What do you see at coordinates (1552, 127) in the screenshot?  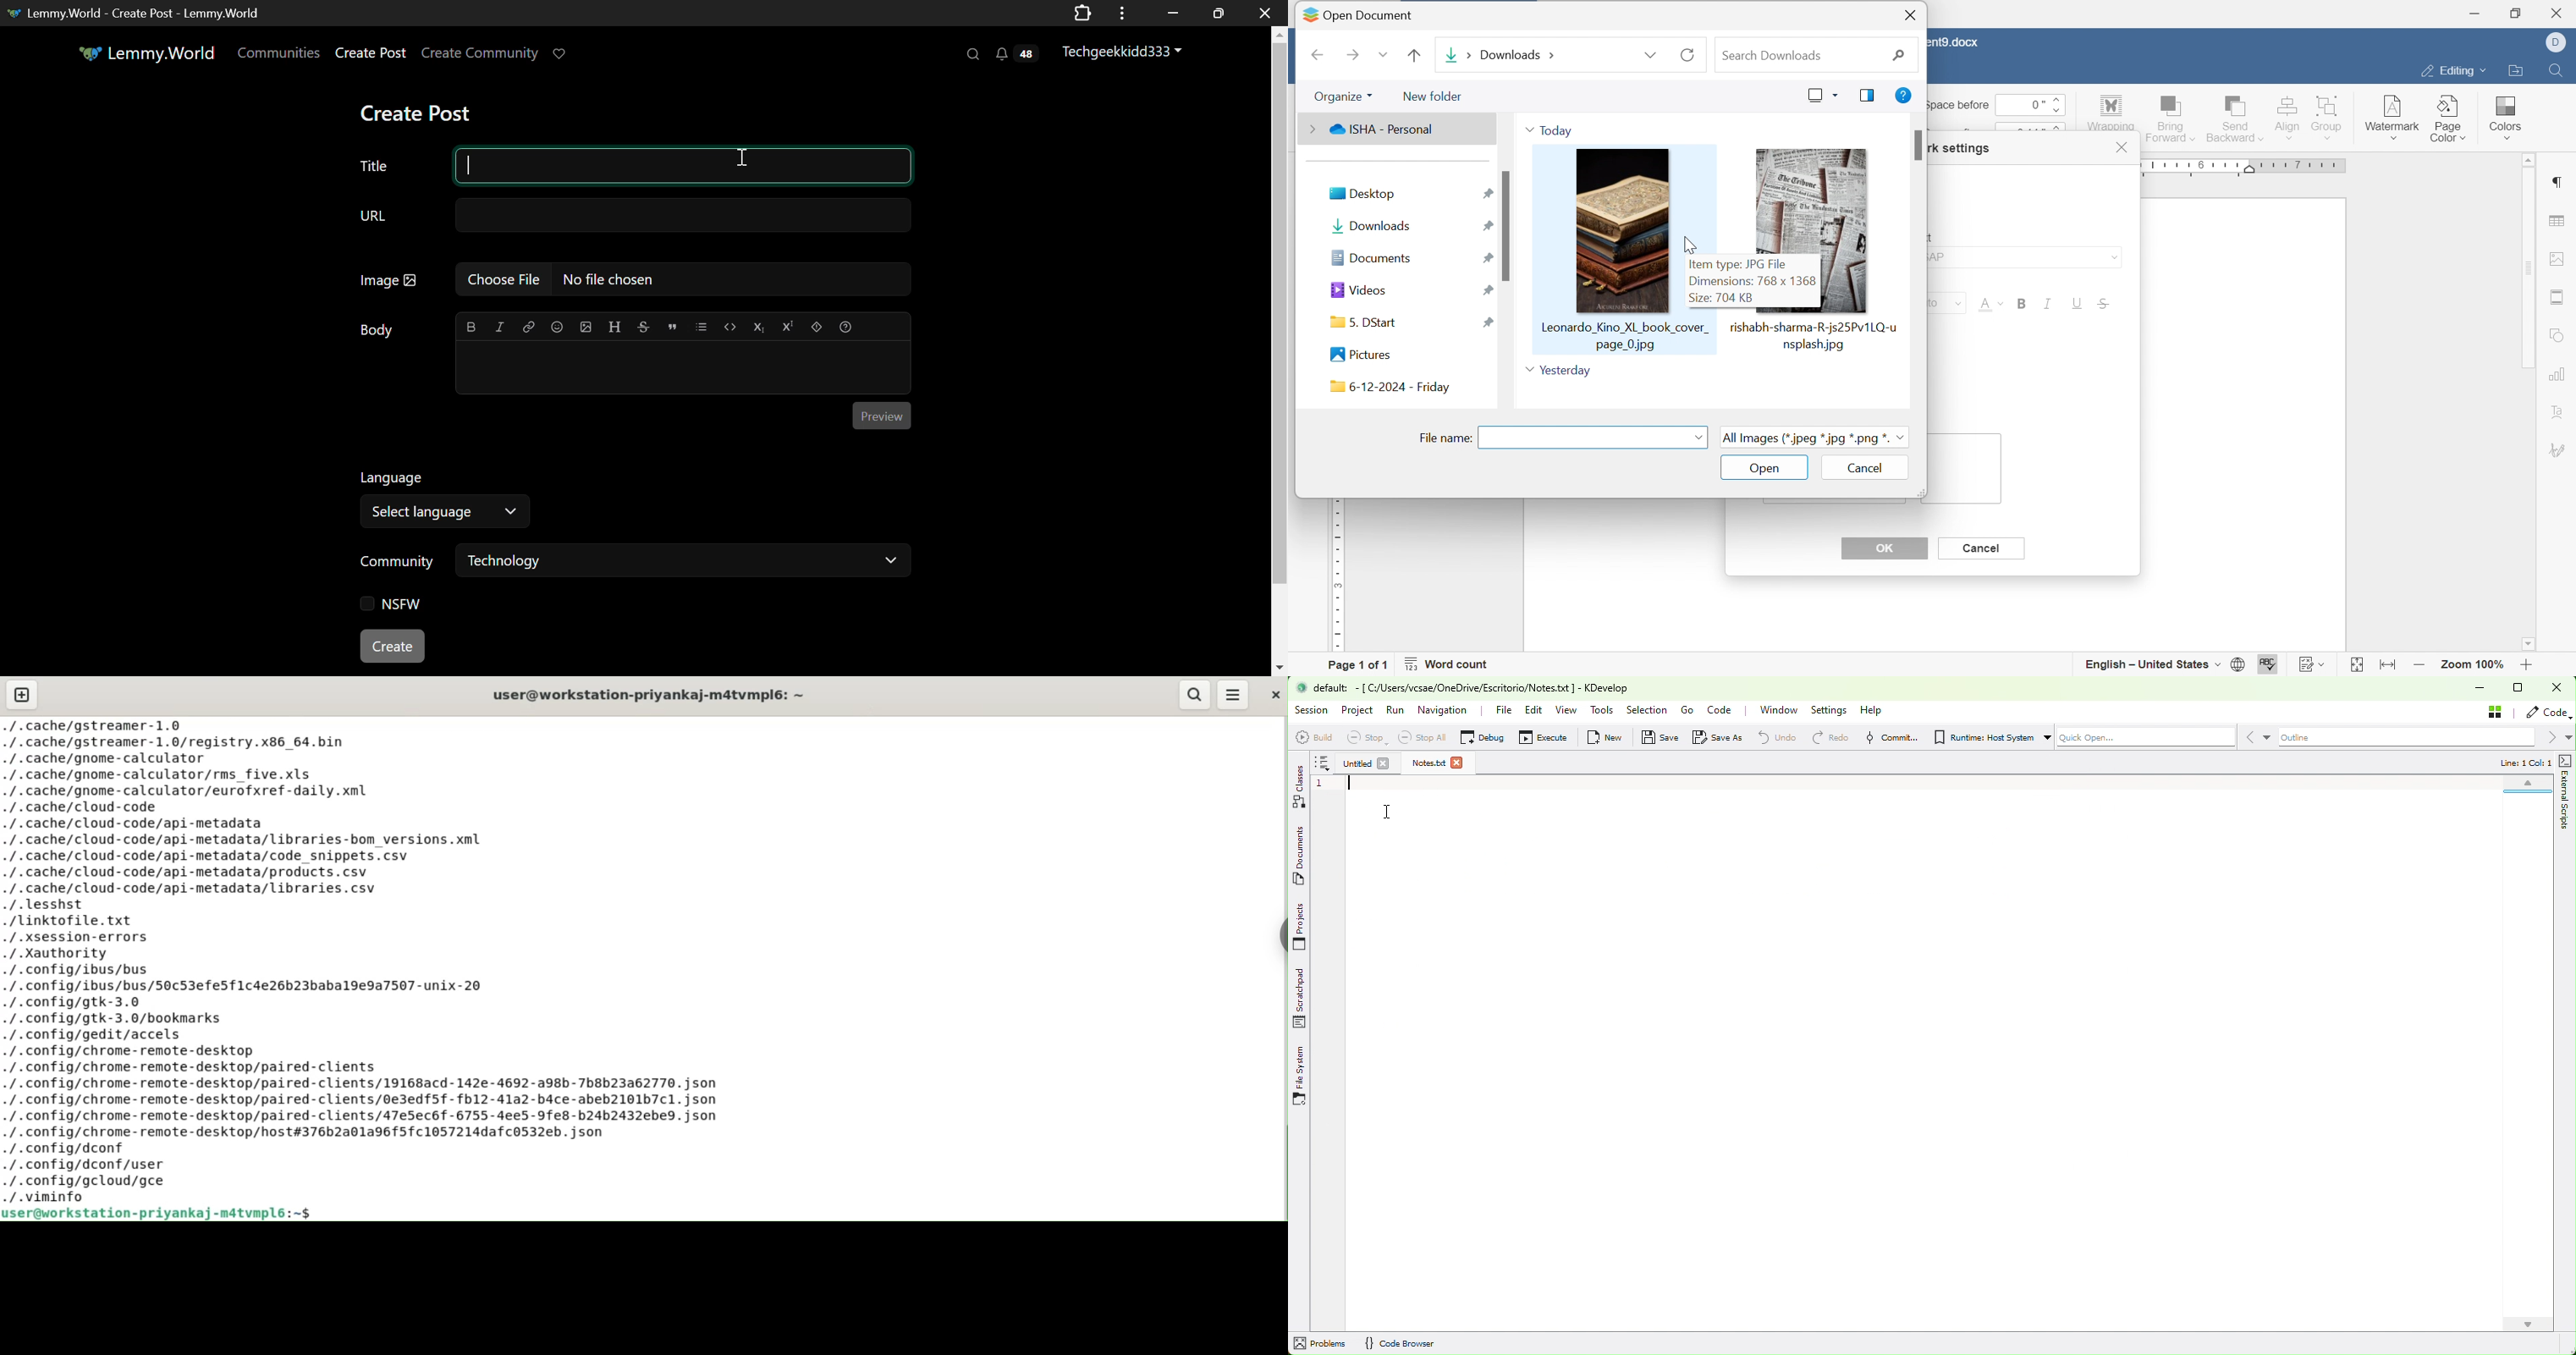 I see `today` at bounding box center [1552, 127].